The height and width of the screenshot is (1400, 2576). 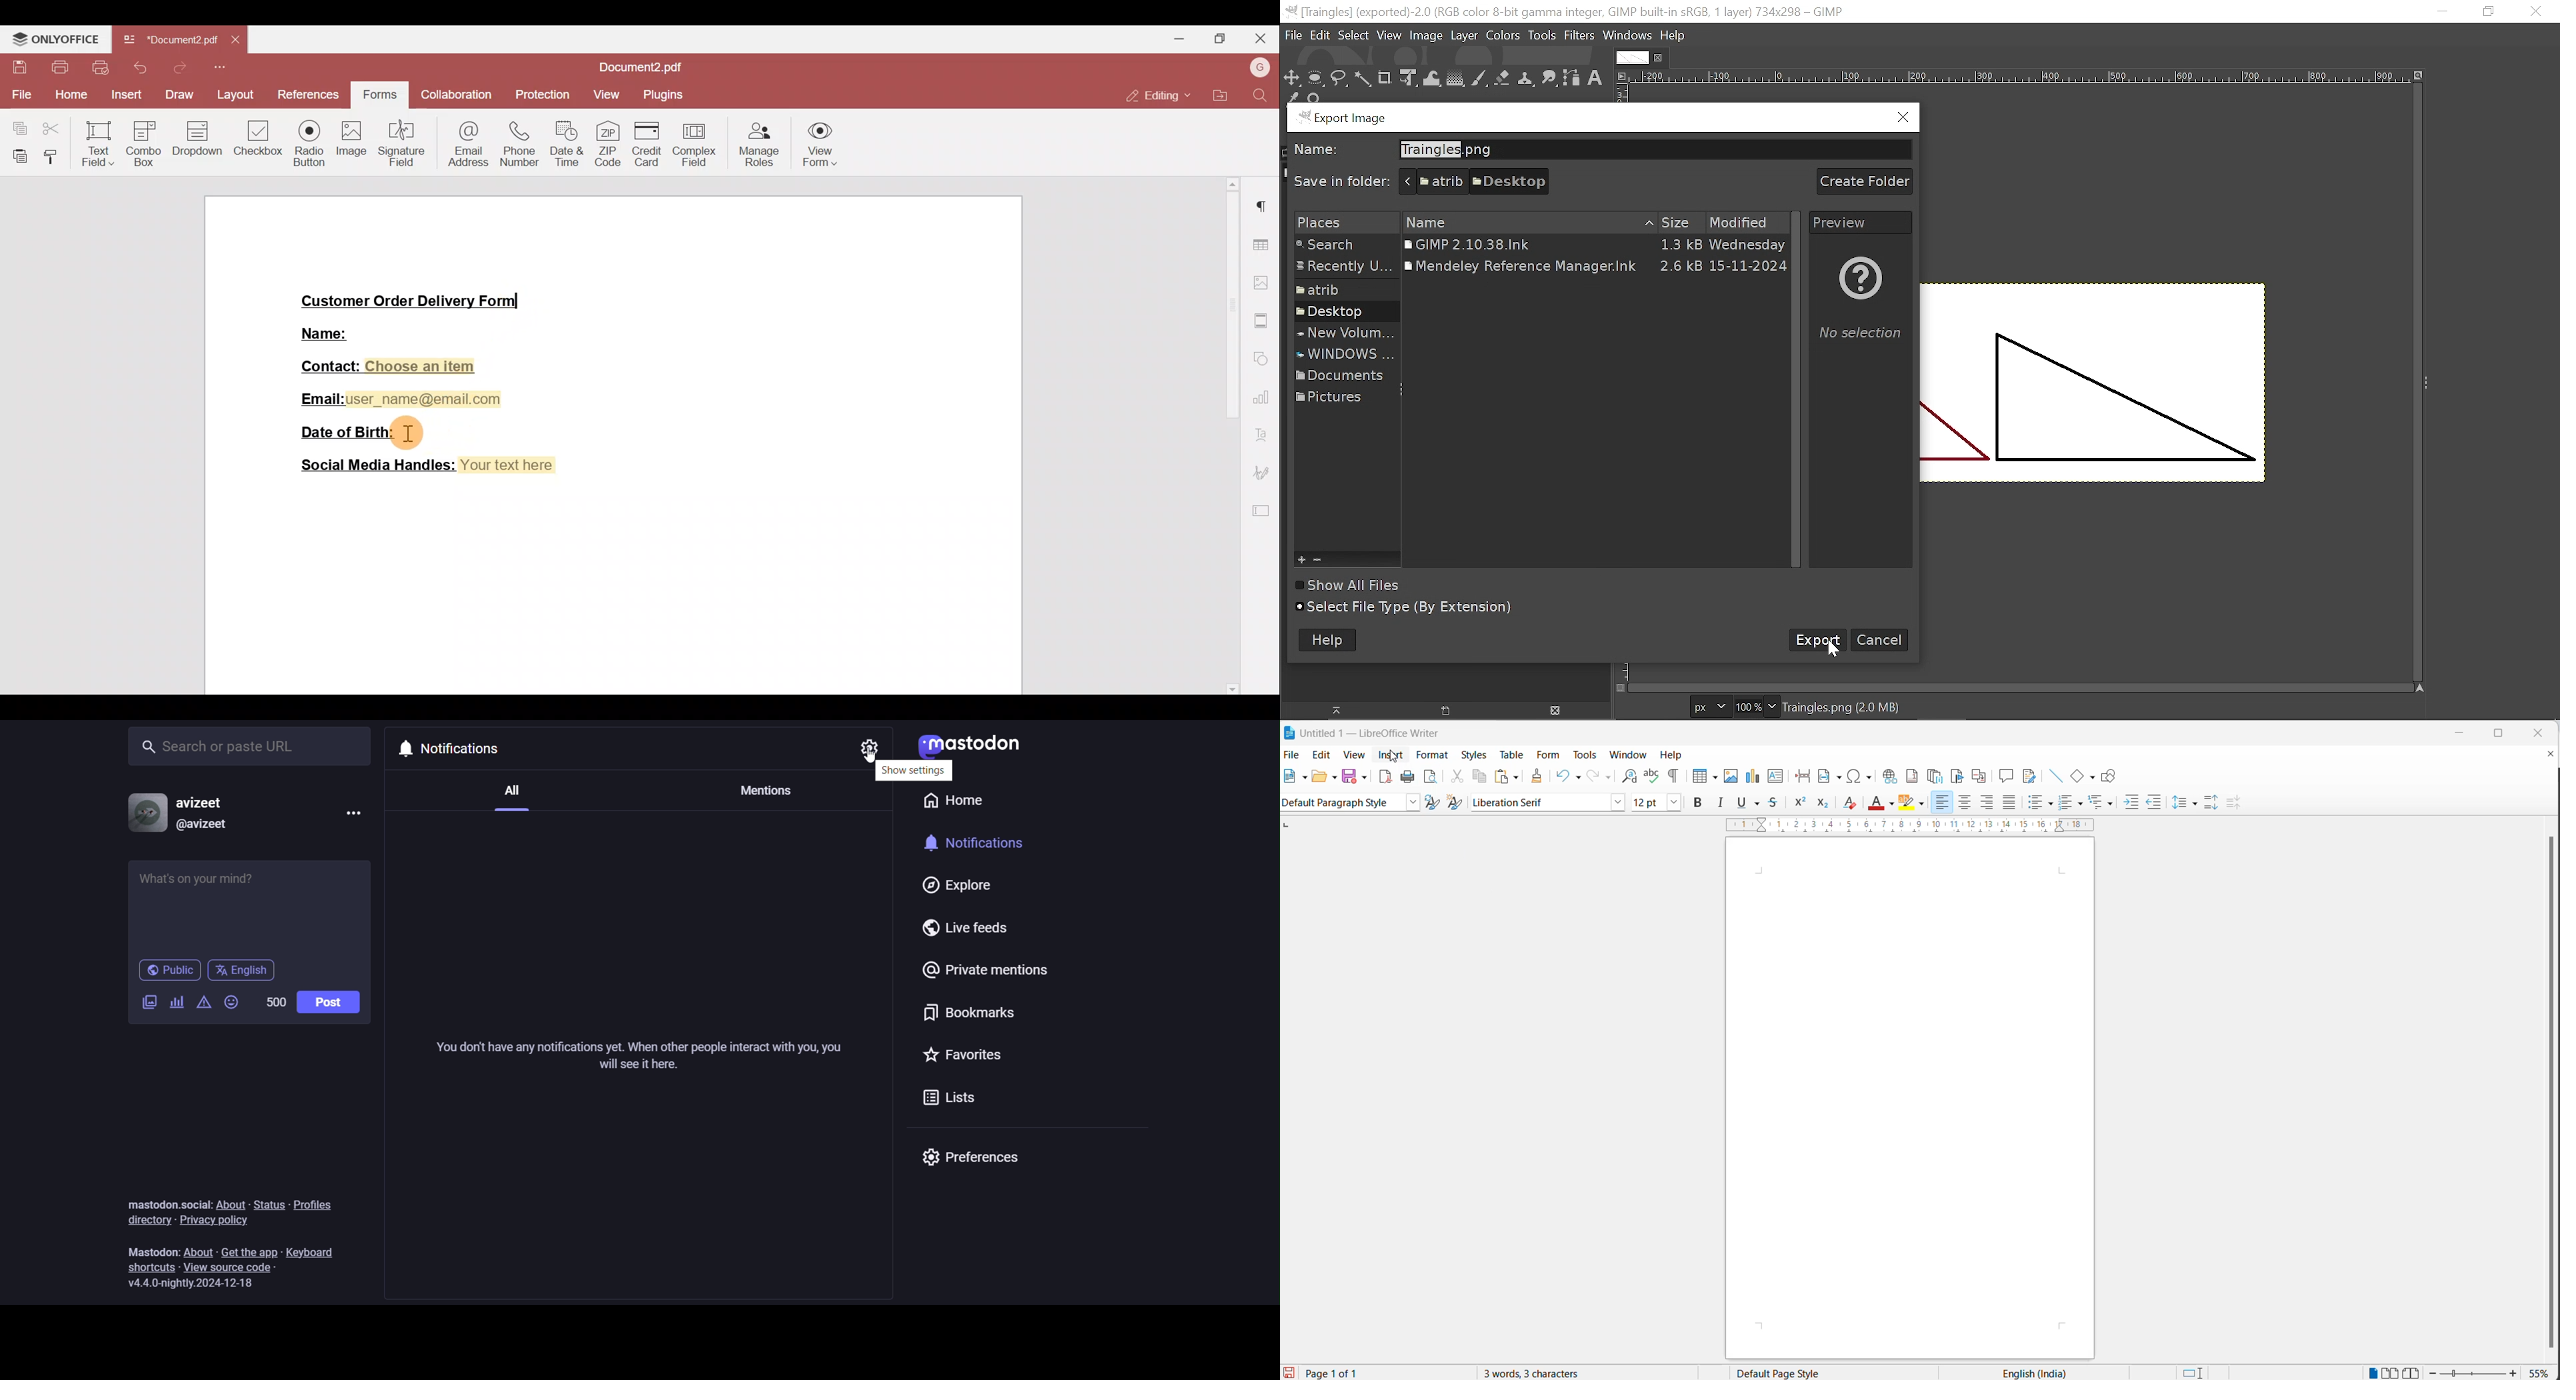 What do you see at coordinates (408, 434) in the screenshot?
I see `cursor` at bounding box center [408, 434].